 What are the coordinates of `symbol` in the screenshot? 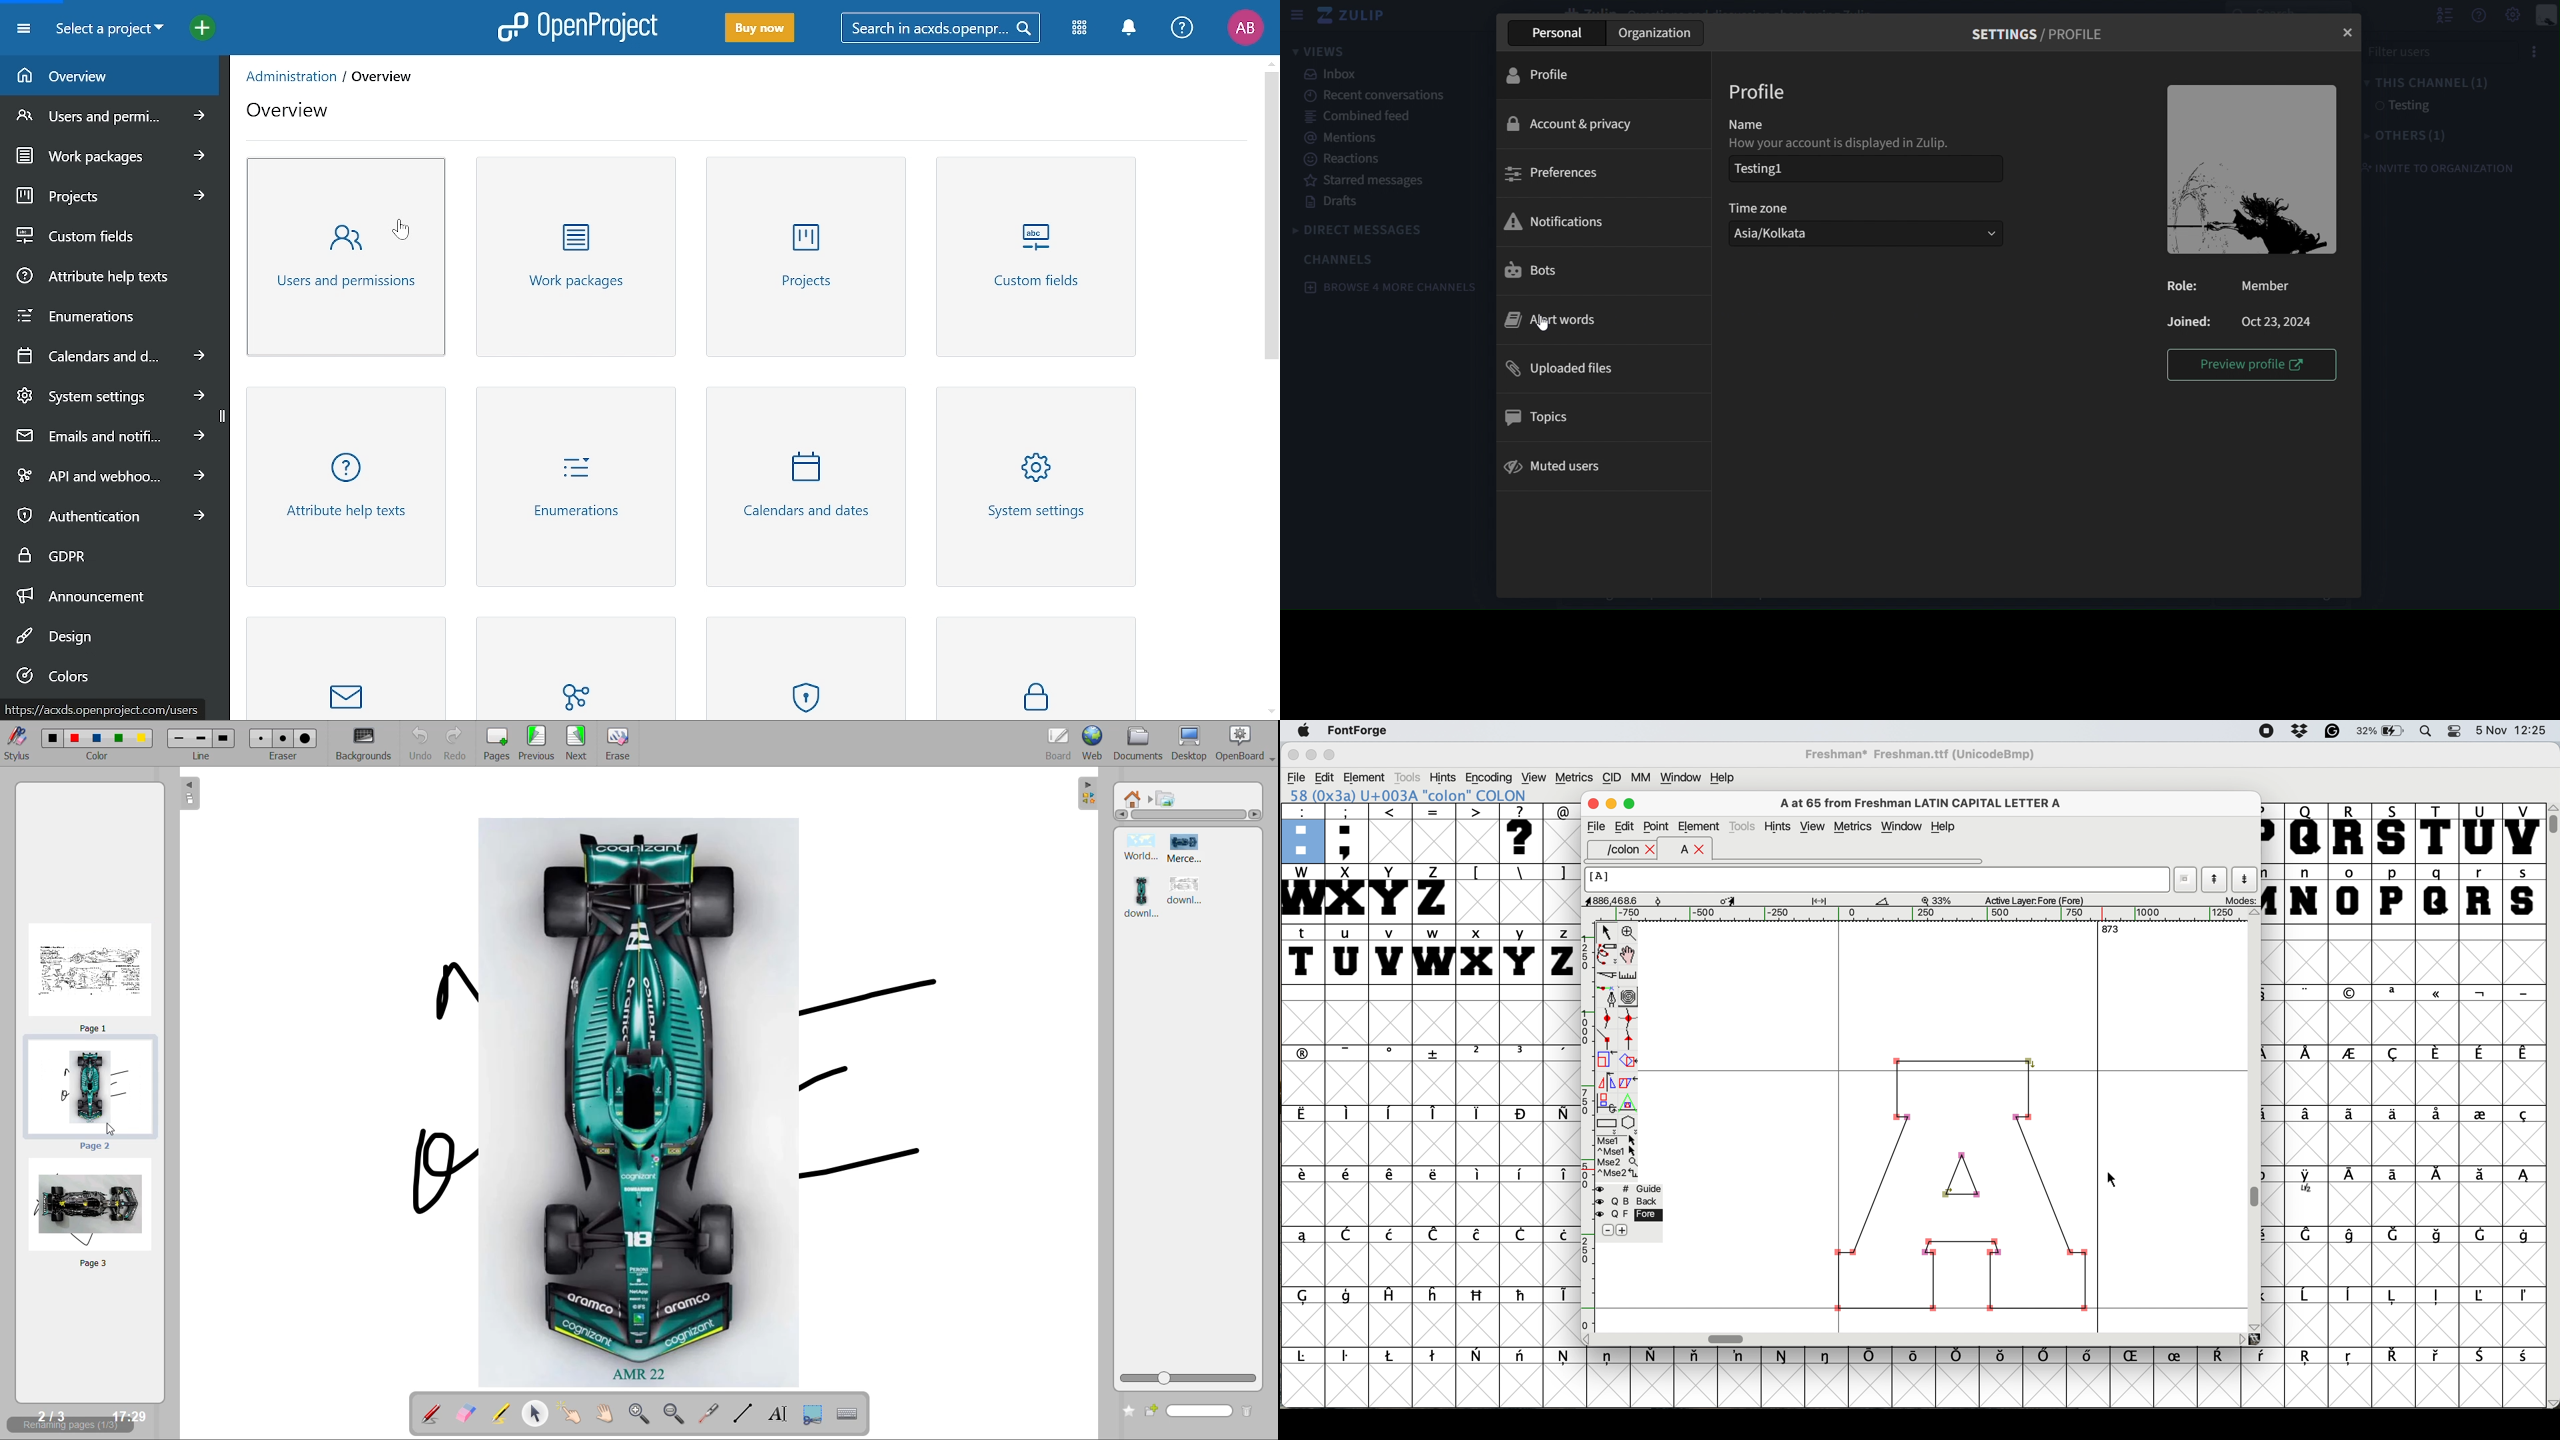 It's located at (1435, 1114).